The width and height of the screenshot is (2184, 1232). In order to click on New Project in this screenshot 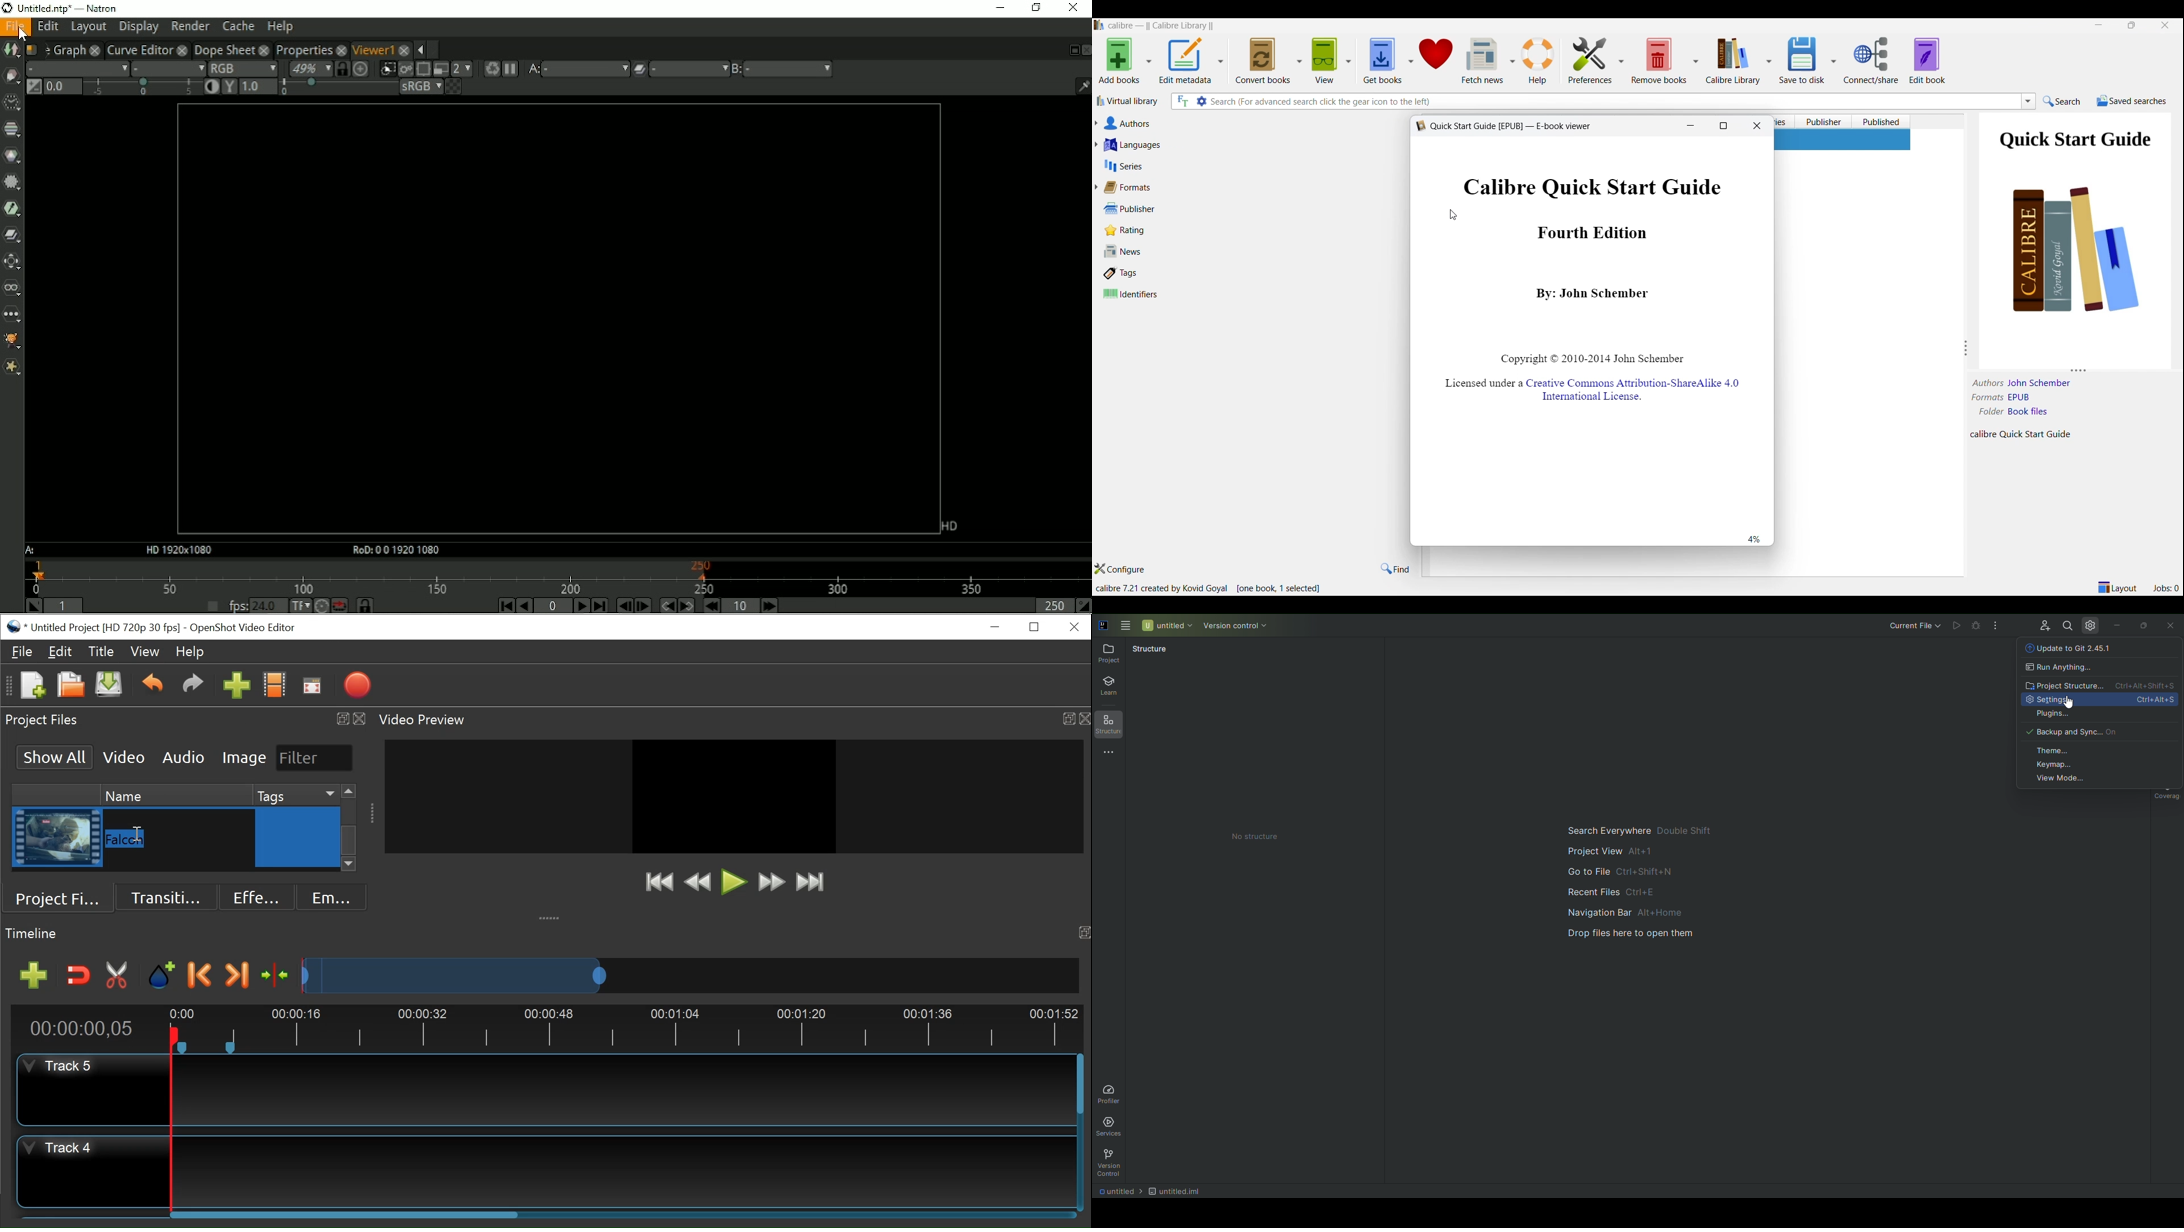, I will do `click(31, 686)`.